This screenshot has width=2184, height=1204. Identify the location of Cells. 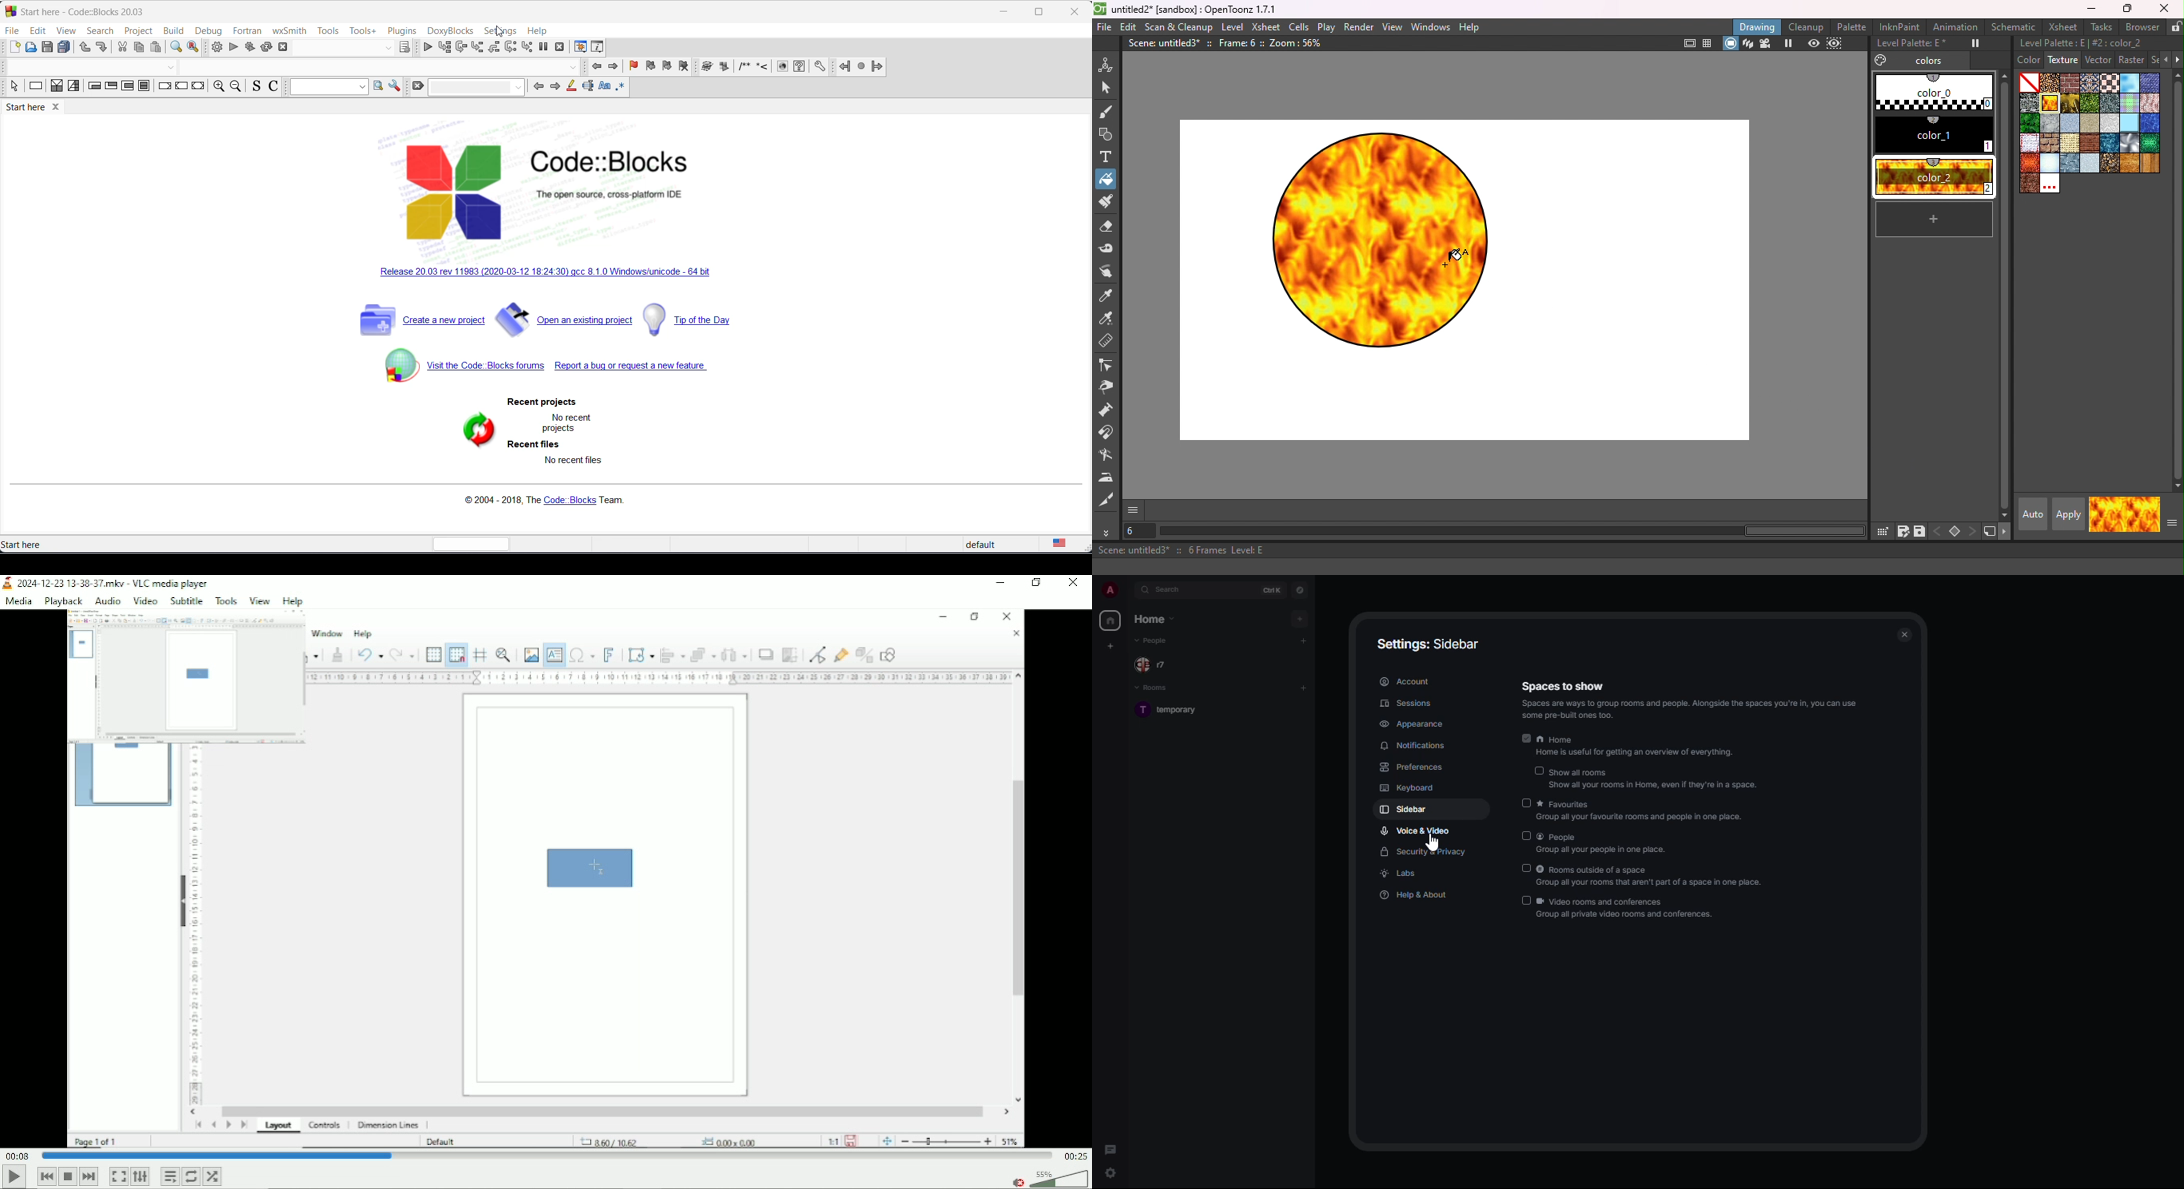
(1298, 27).